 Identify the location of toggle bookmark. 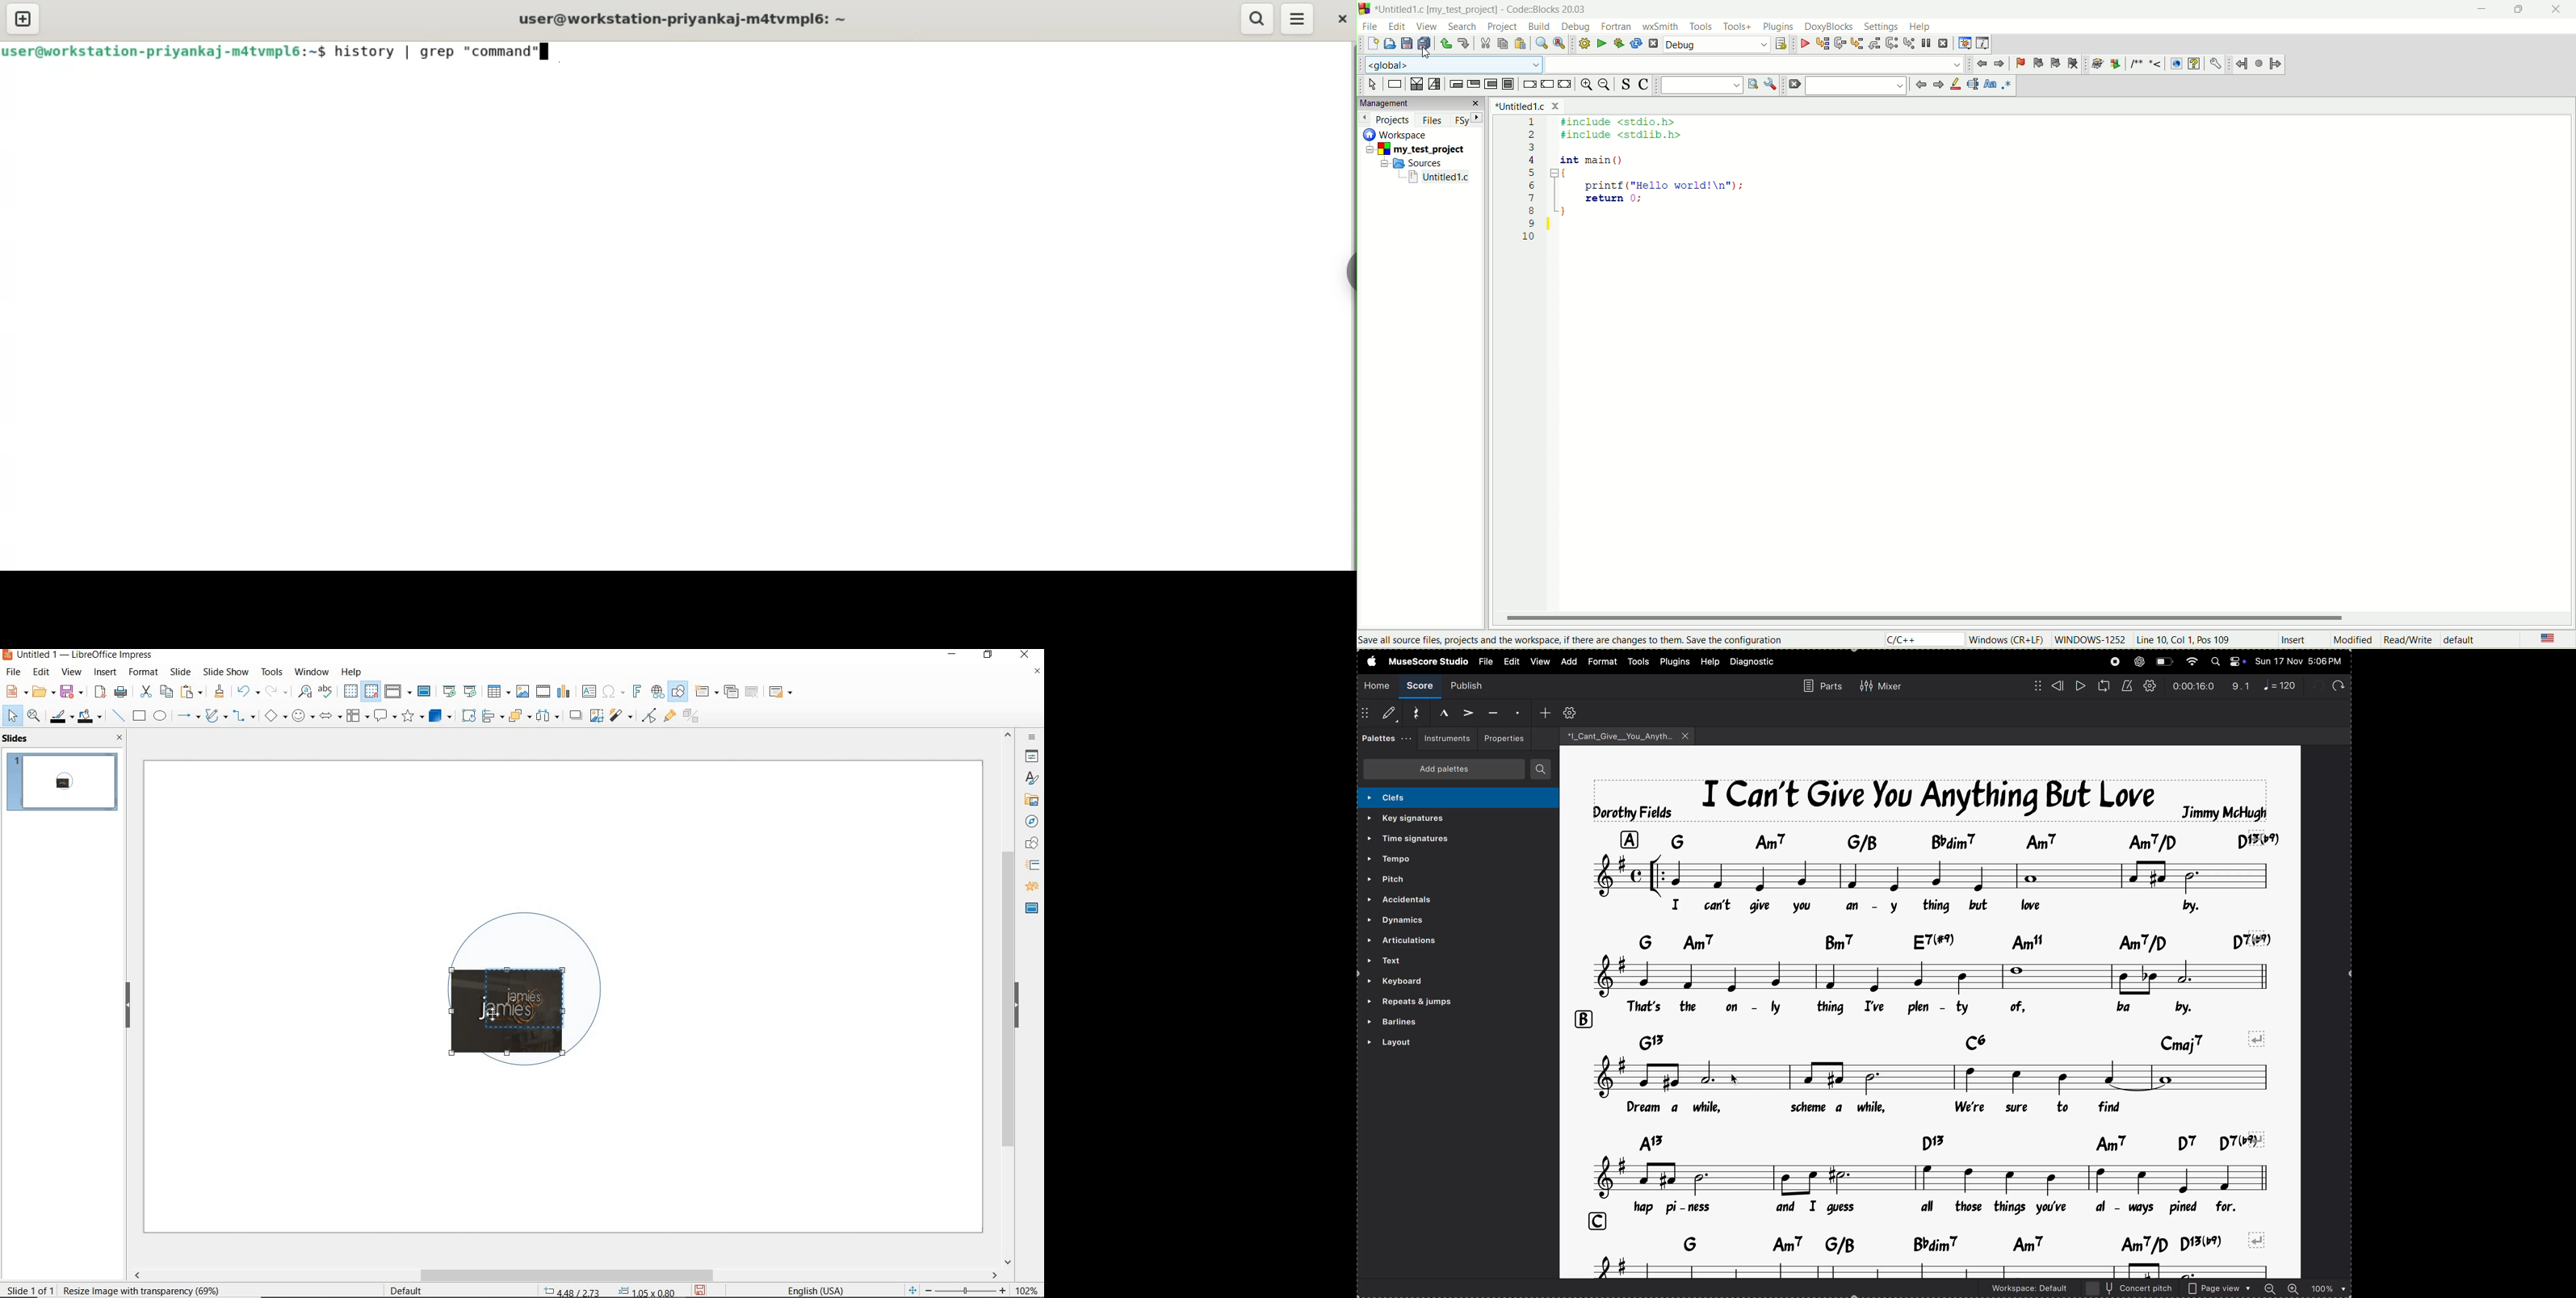
(2018, 64).